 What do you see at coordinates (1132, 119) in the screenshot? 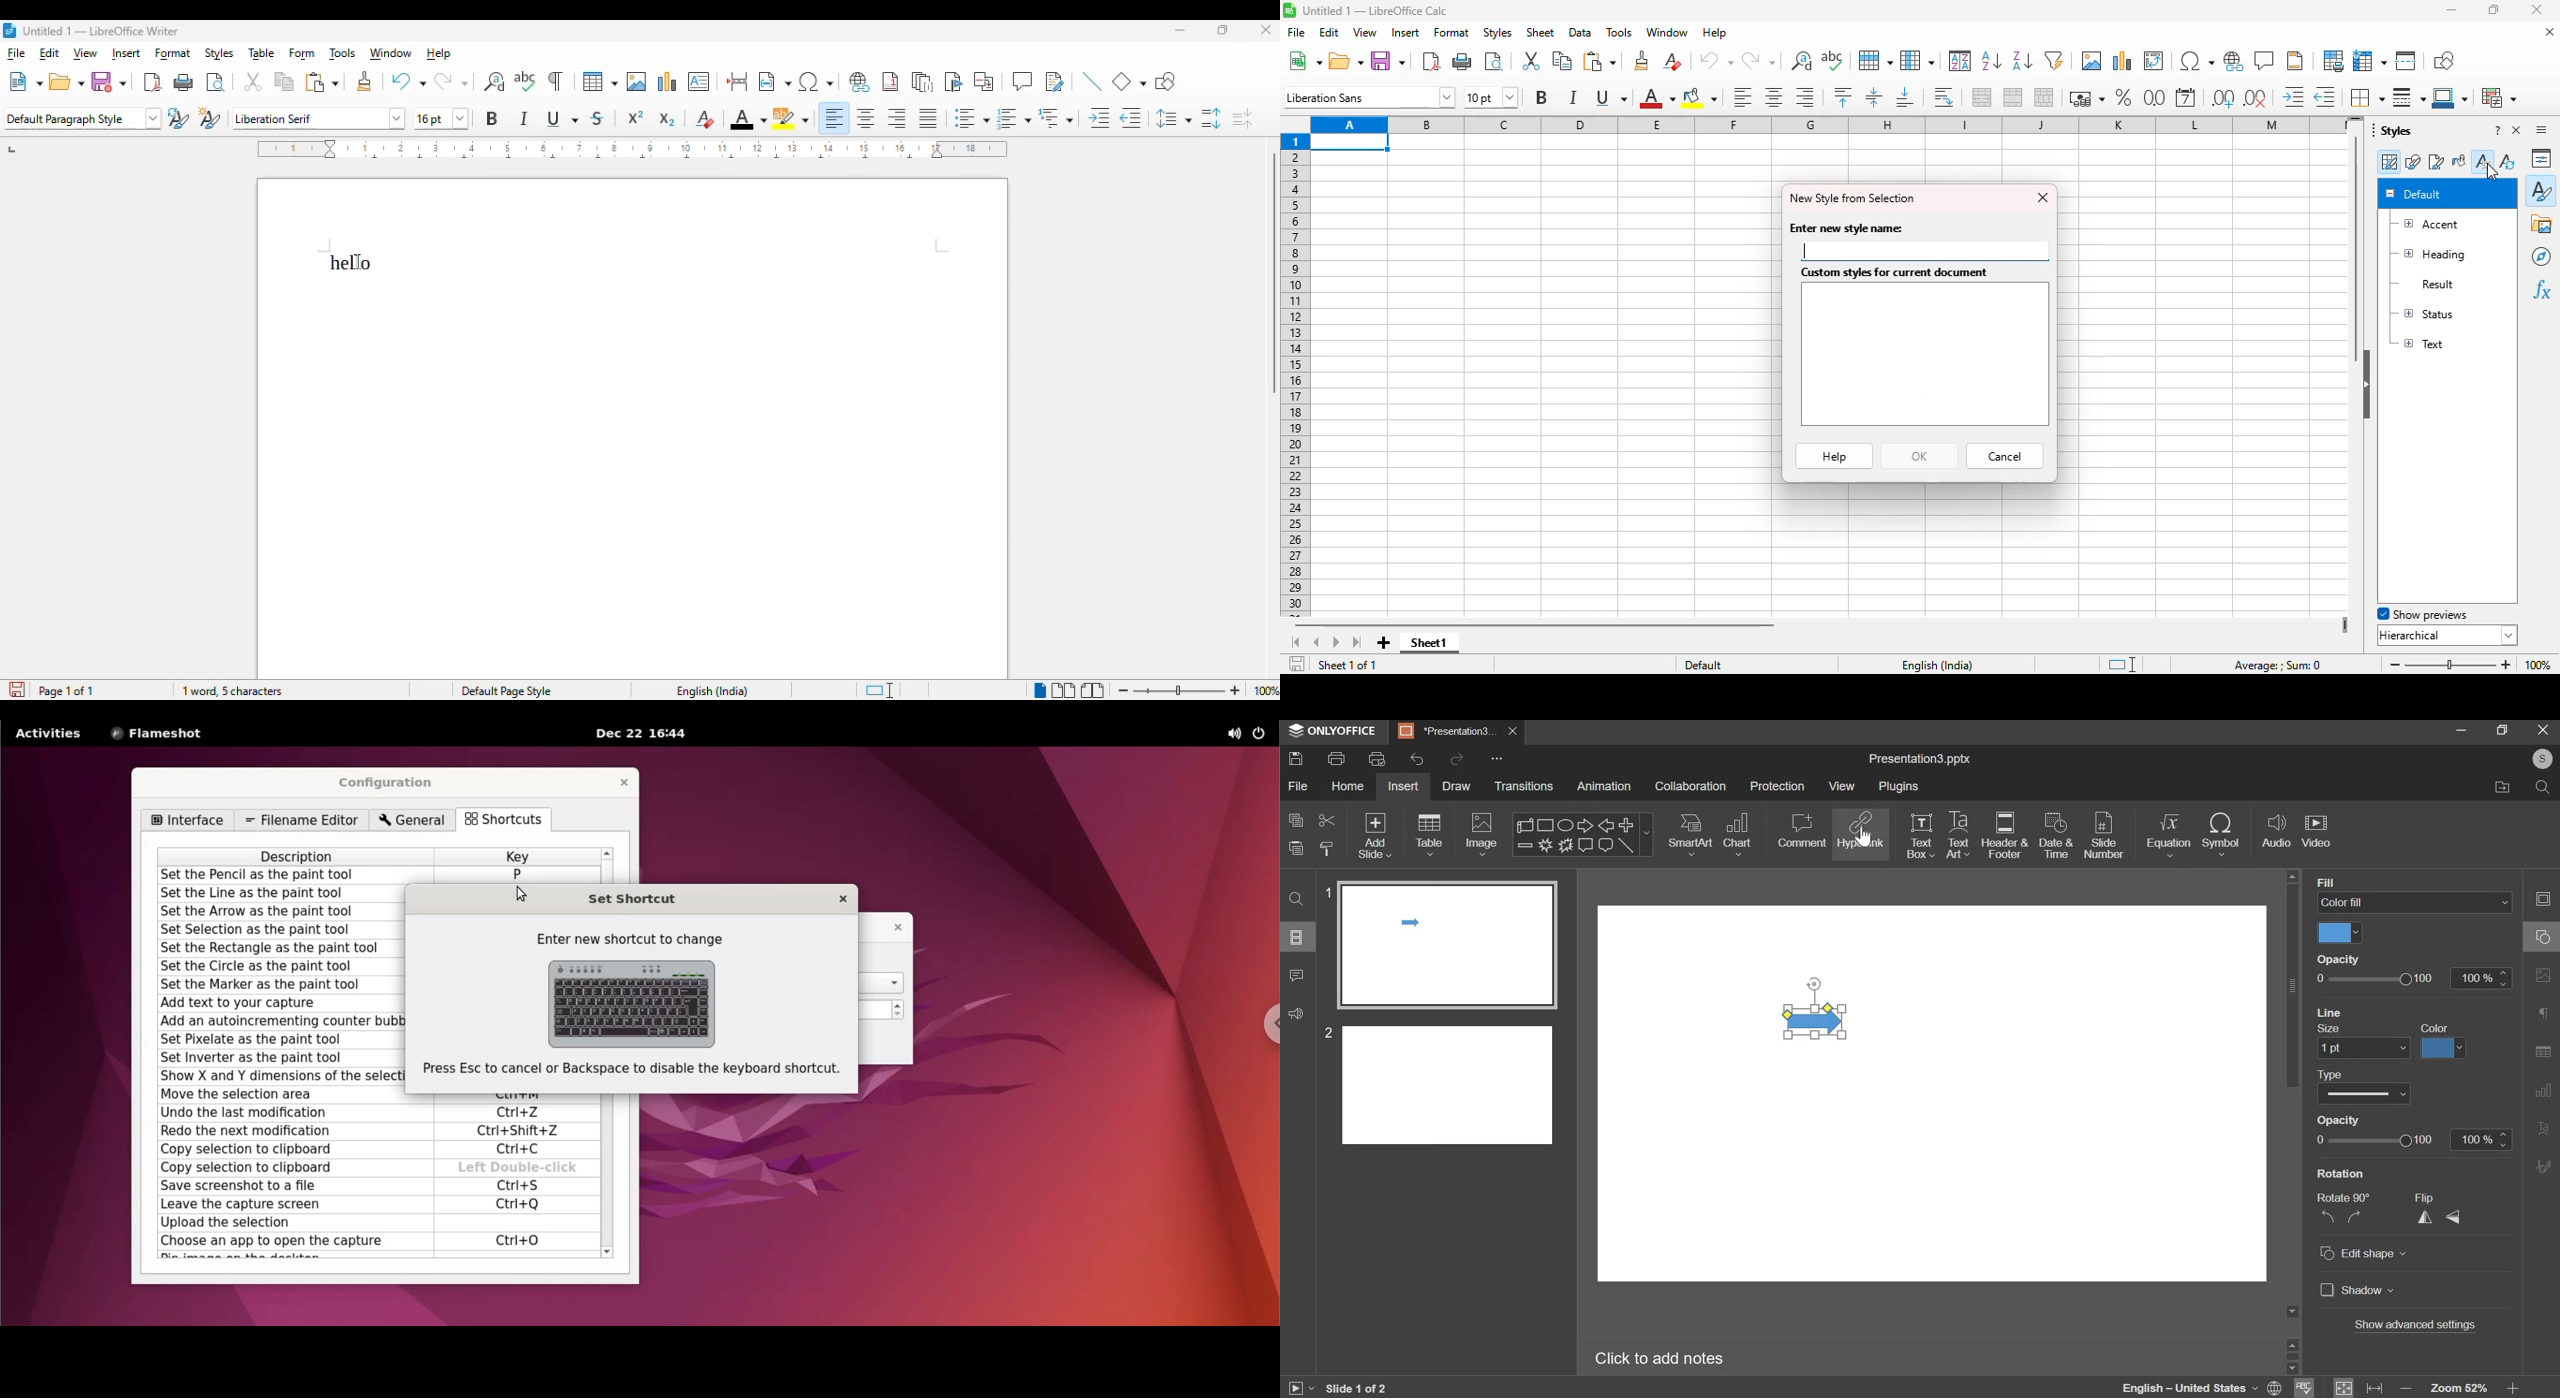
I see `decrease indent` at bounding box center [1132, 119].